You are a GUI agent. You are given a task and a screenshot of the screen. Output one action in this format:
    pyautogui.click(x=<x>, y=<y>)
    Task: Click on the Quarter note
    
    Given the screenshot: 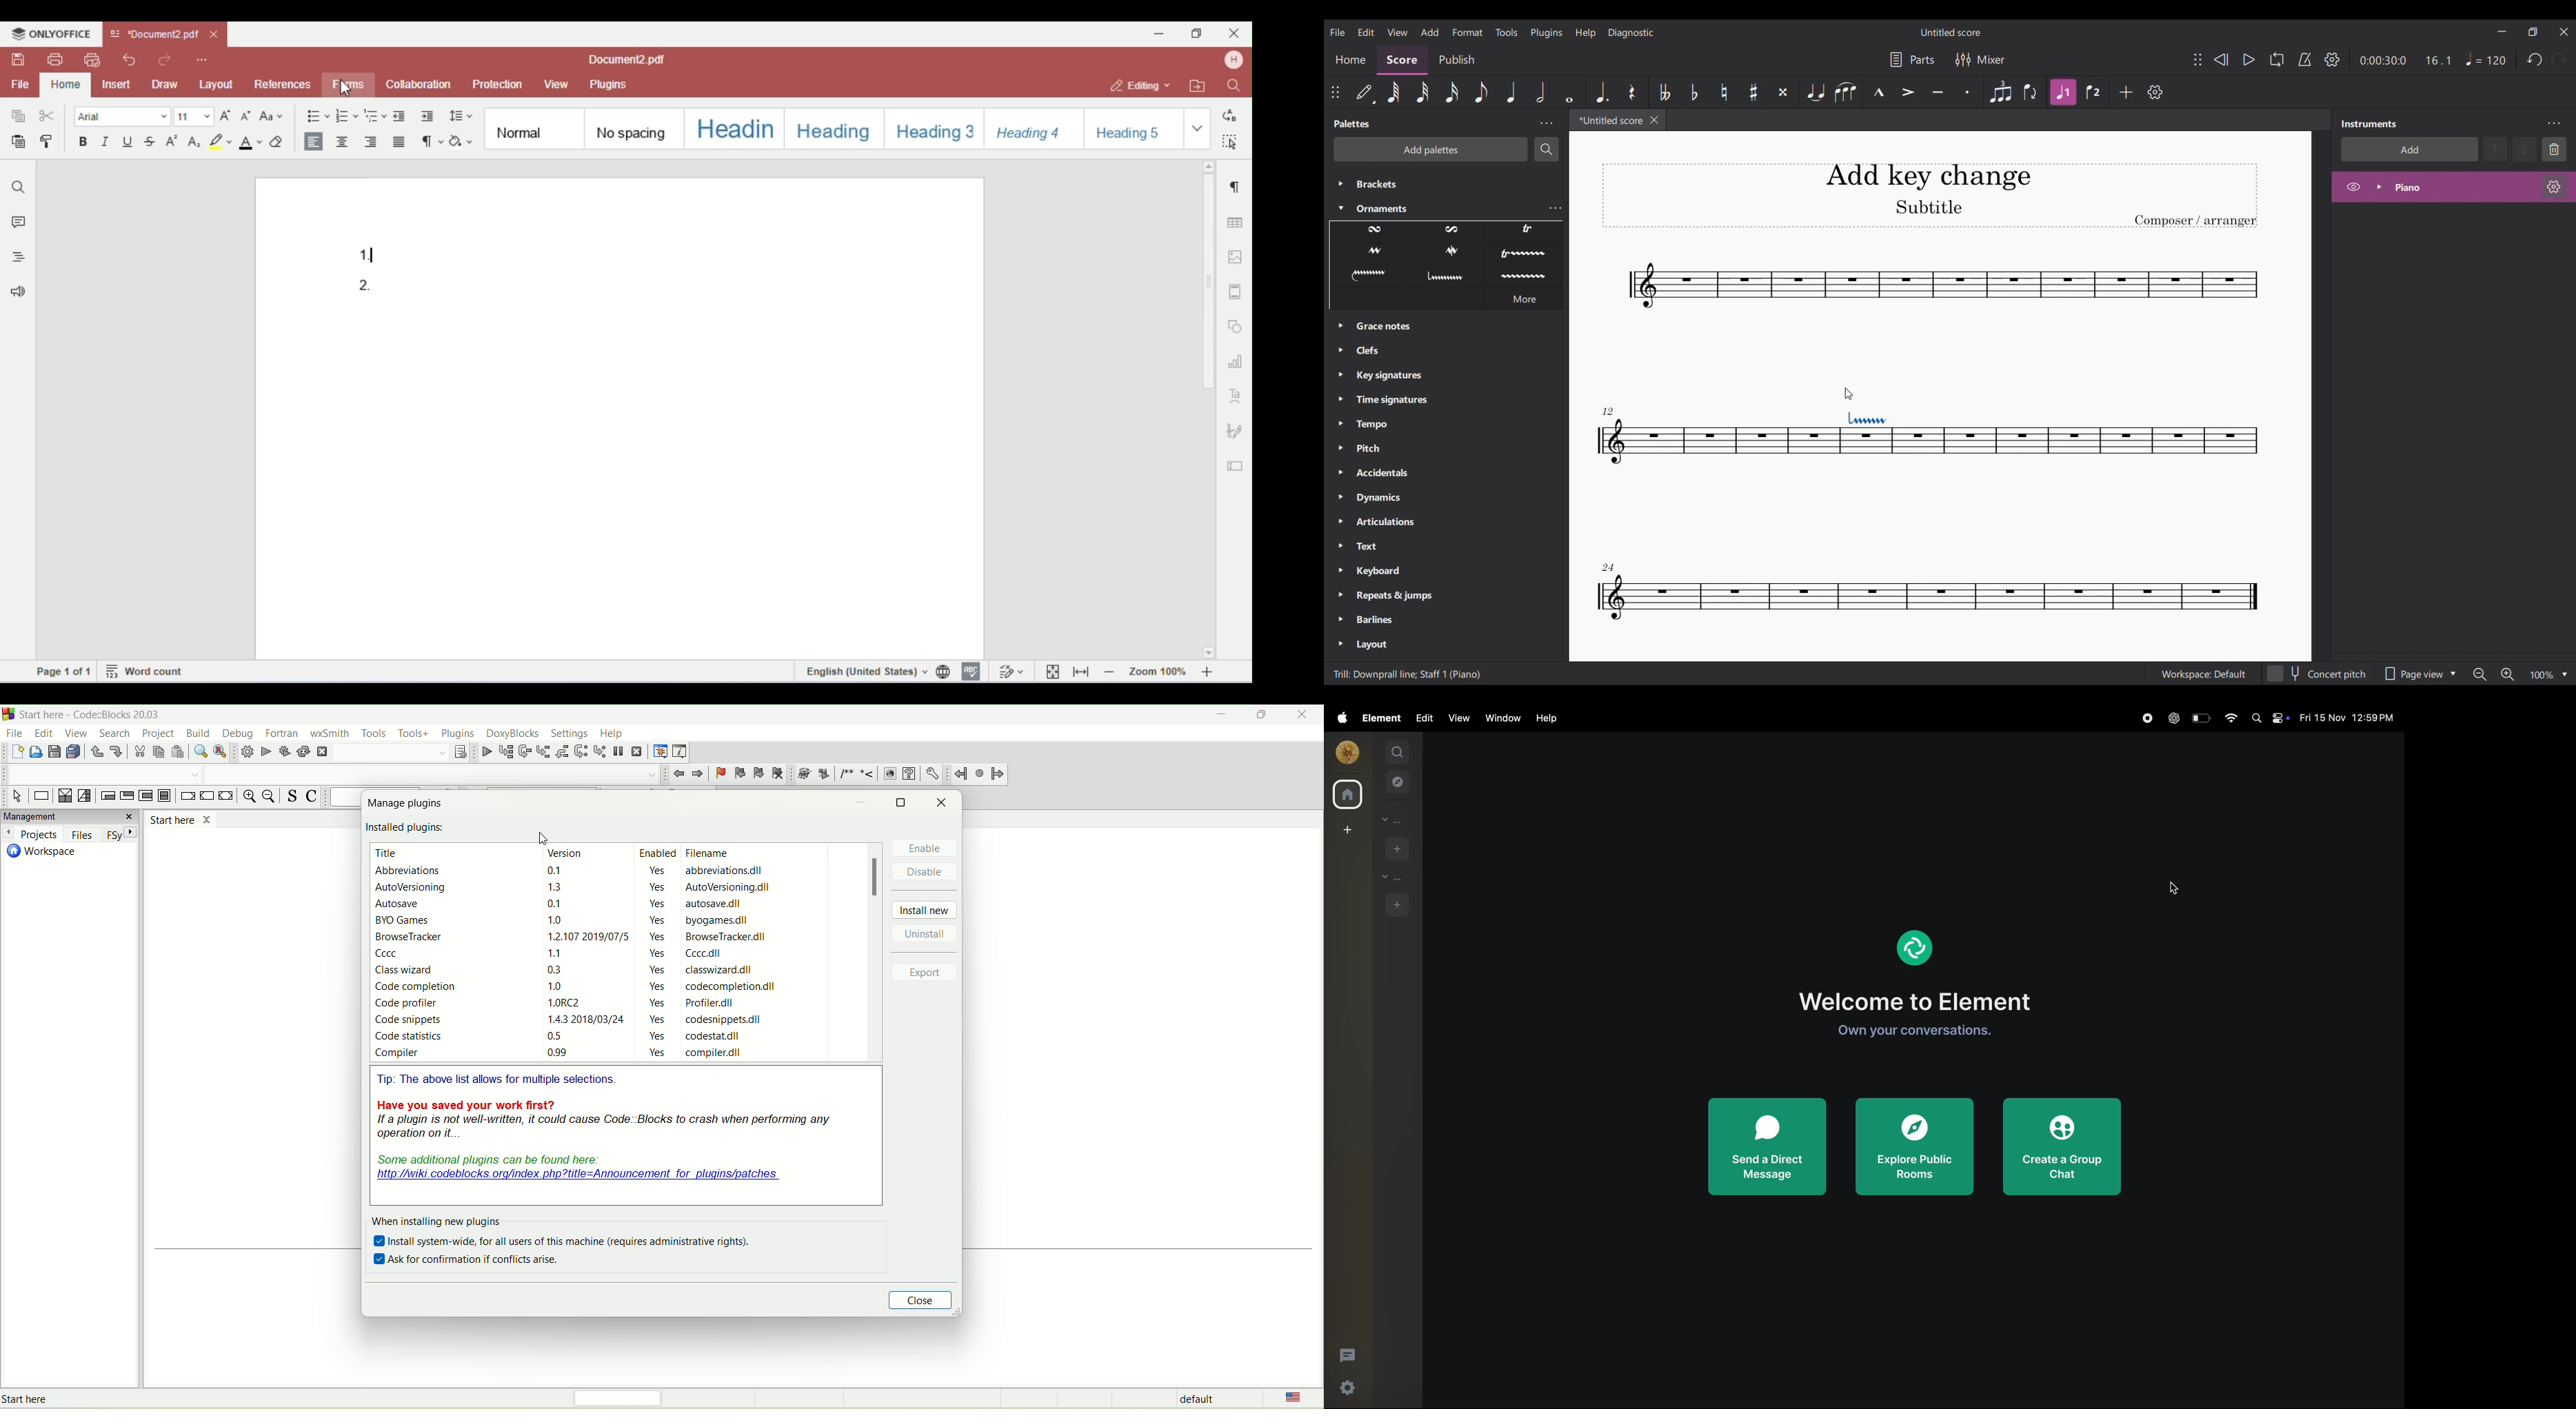 What is the action you would take?
    pyautogui.click(x=2487, y=59)
    